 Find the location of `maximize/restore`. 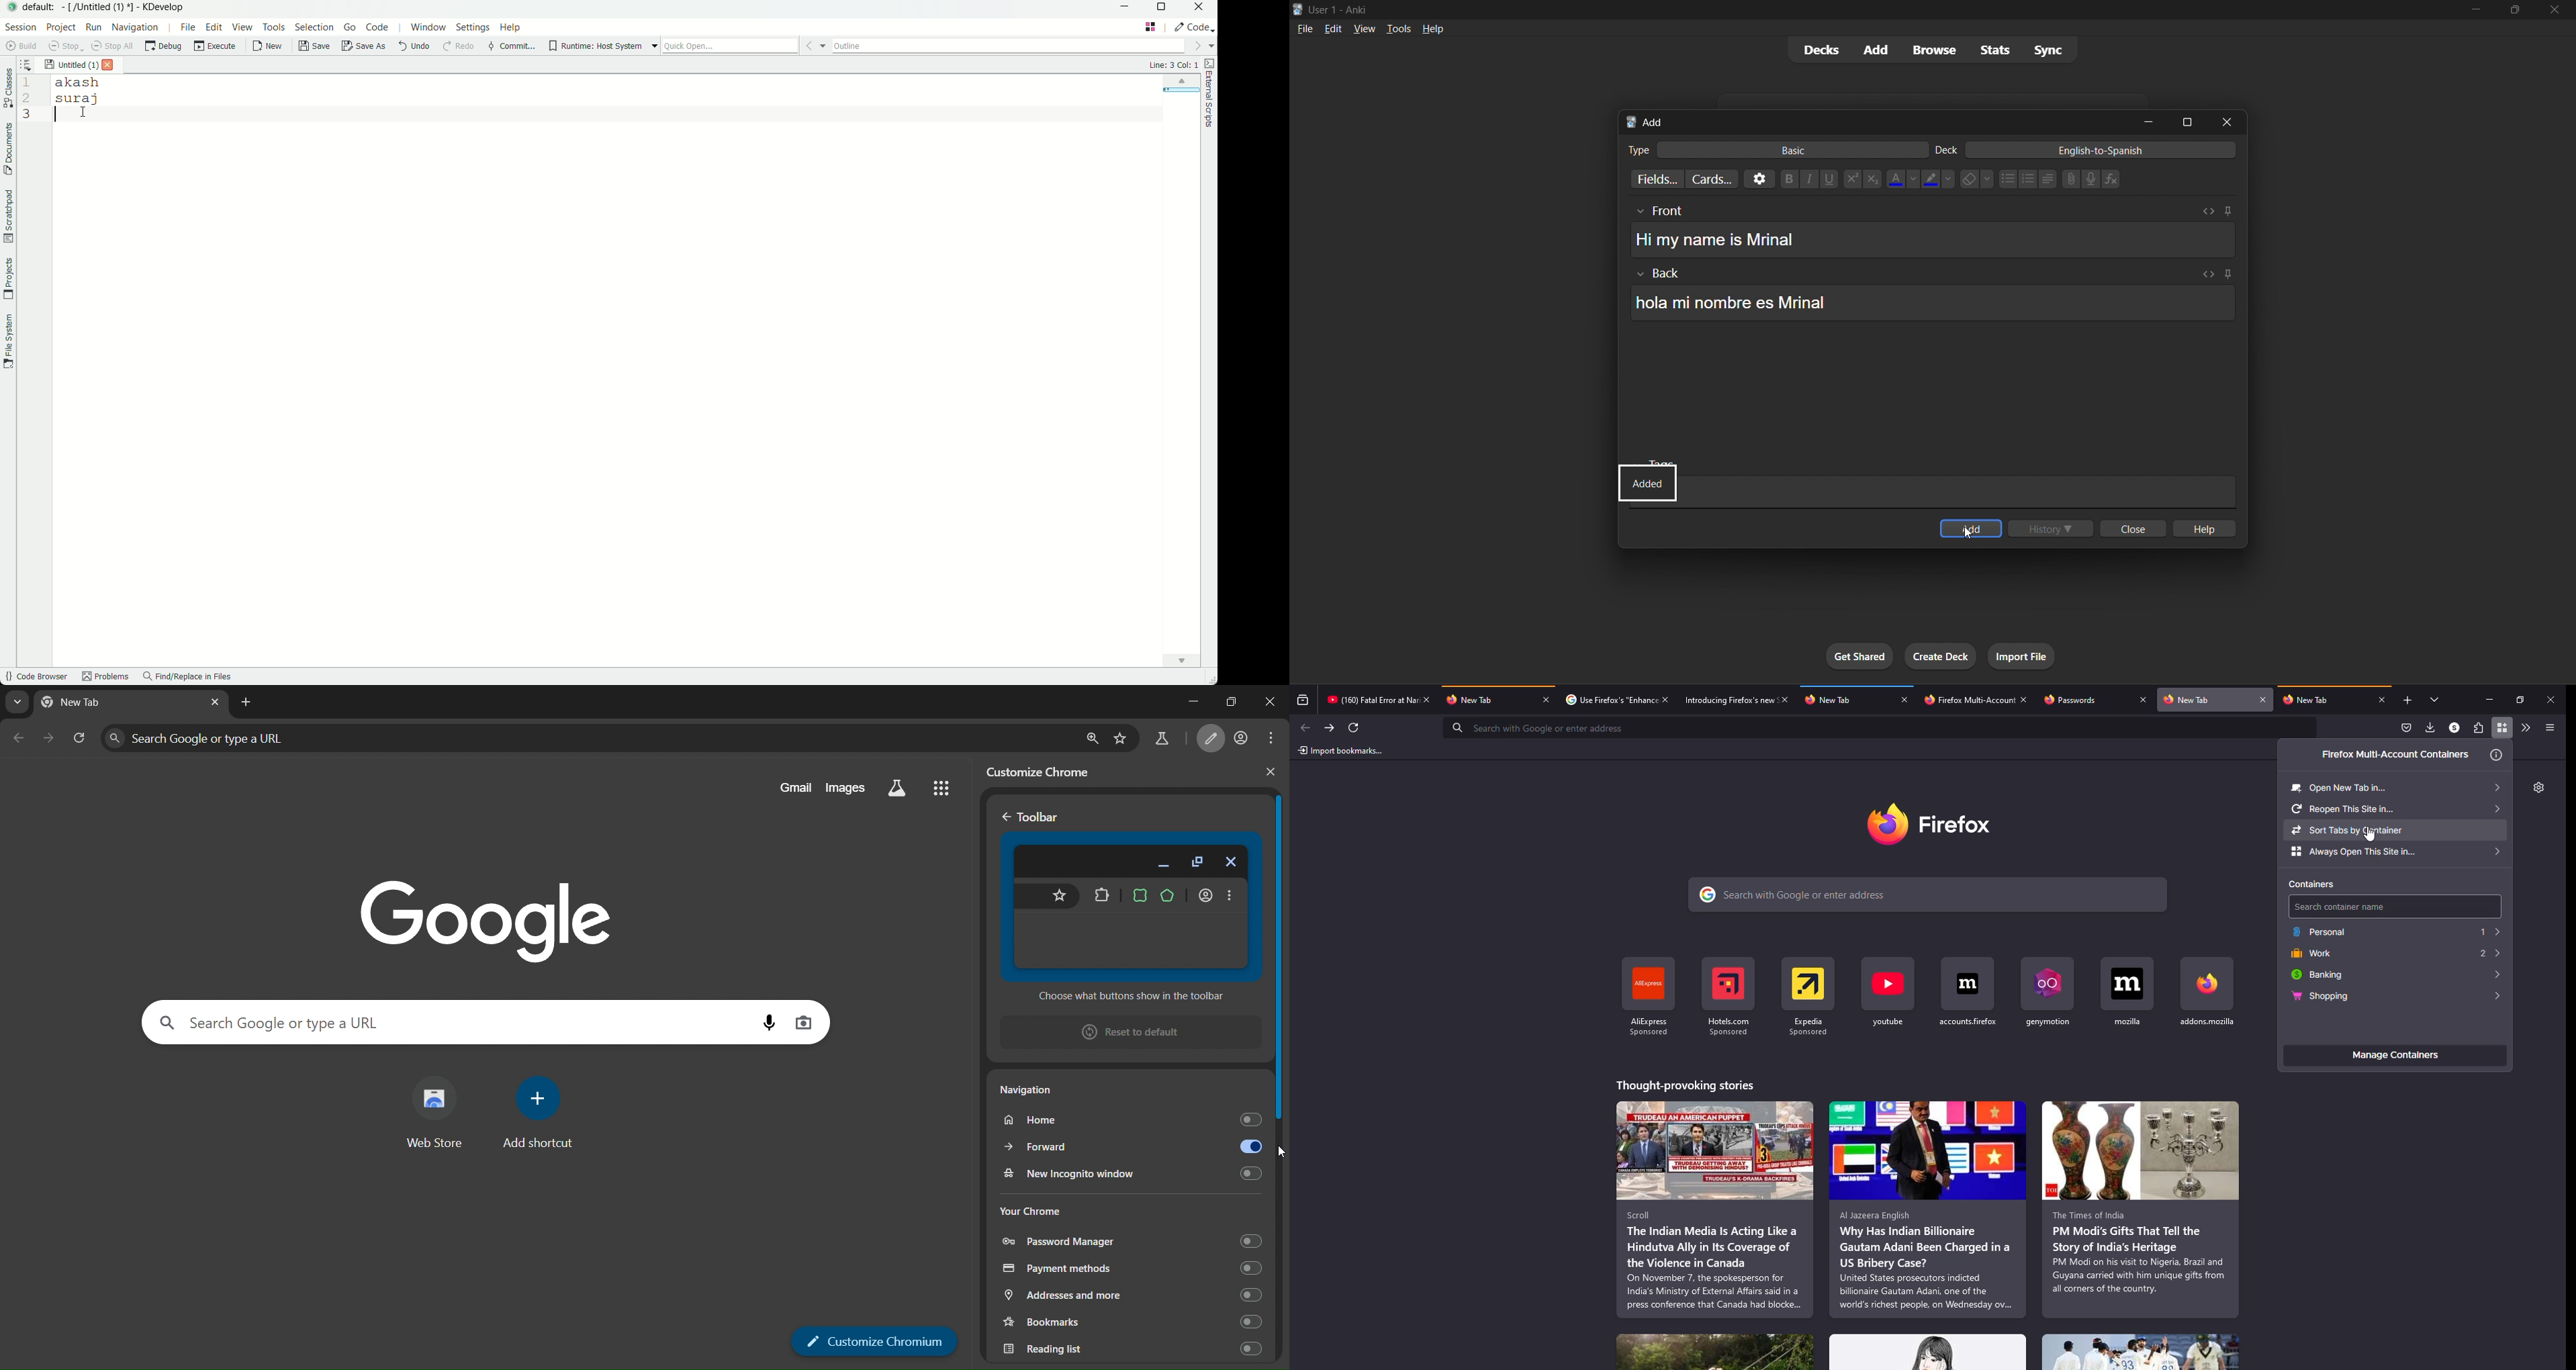

maximize/restore is located at coordinates (2511, 10).